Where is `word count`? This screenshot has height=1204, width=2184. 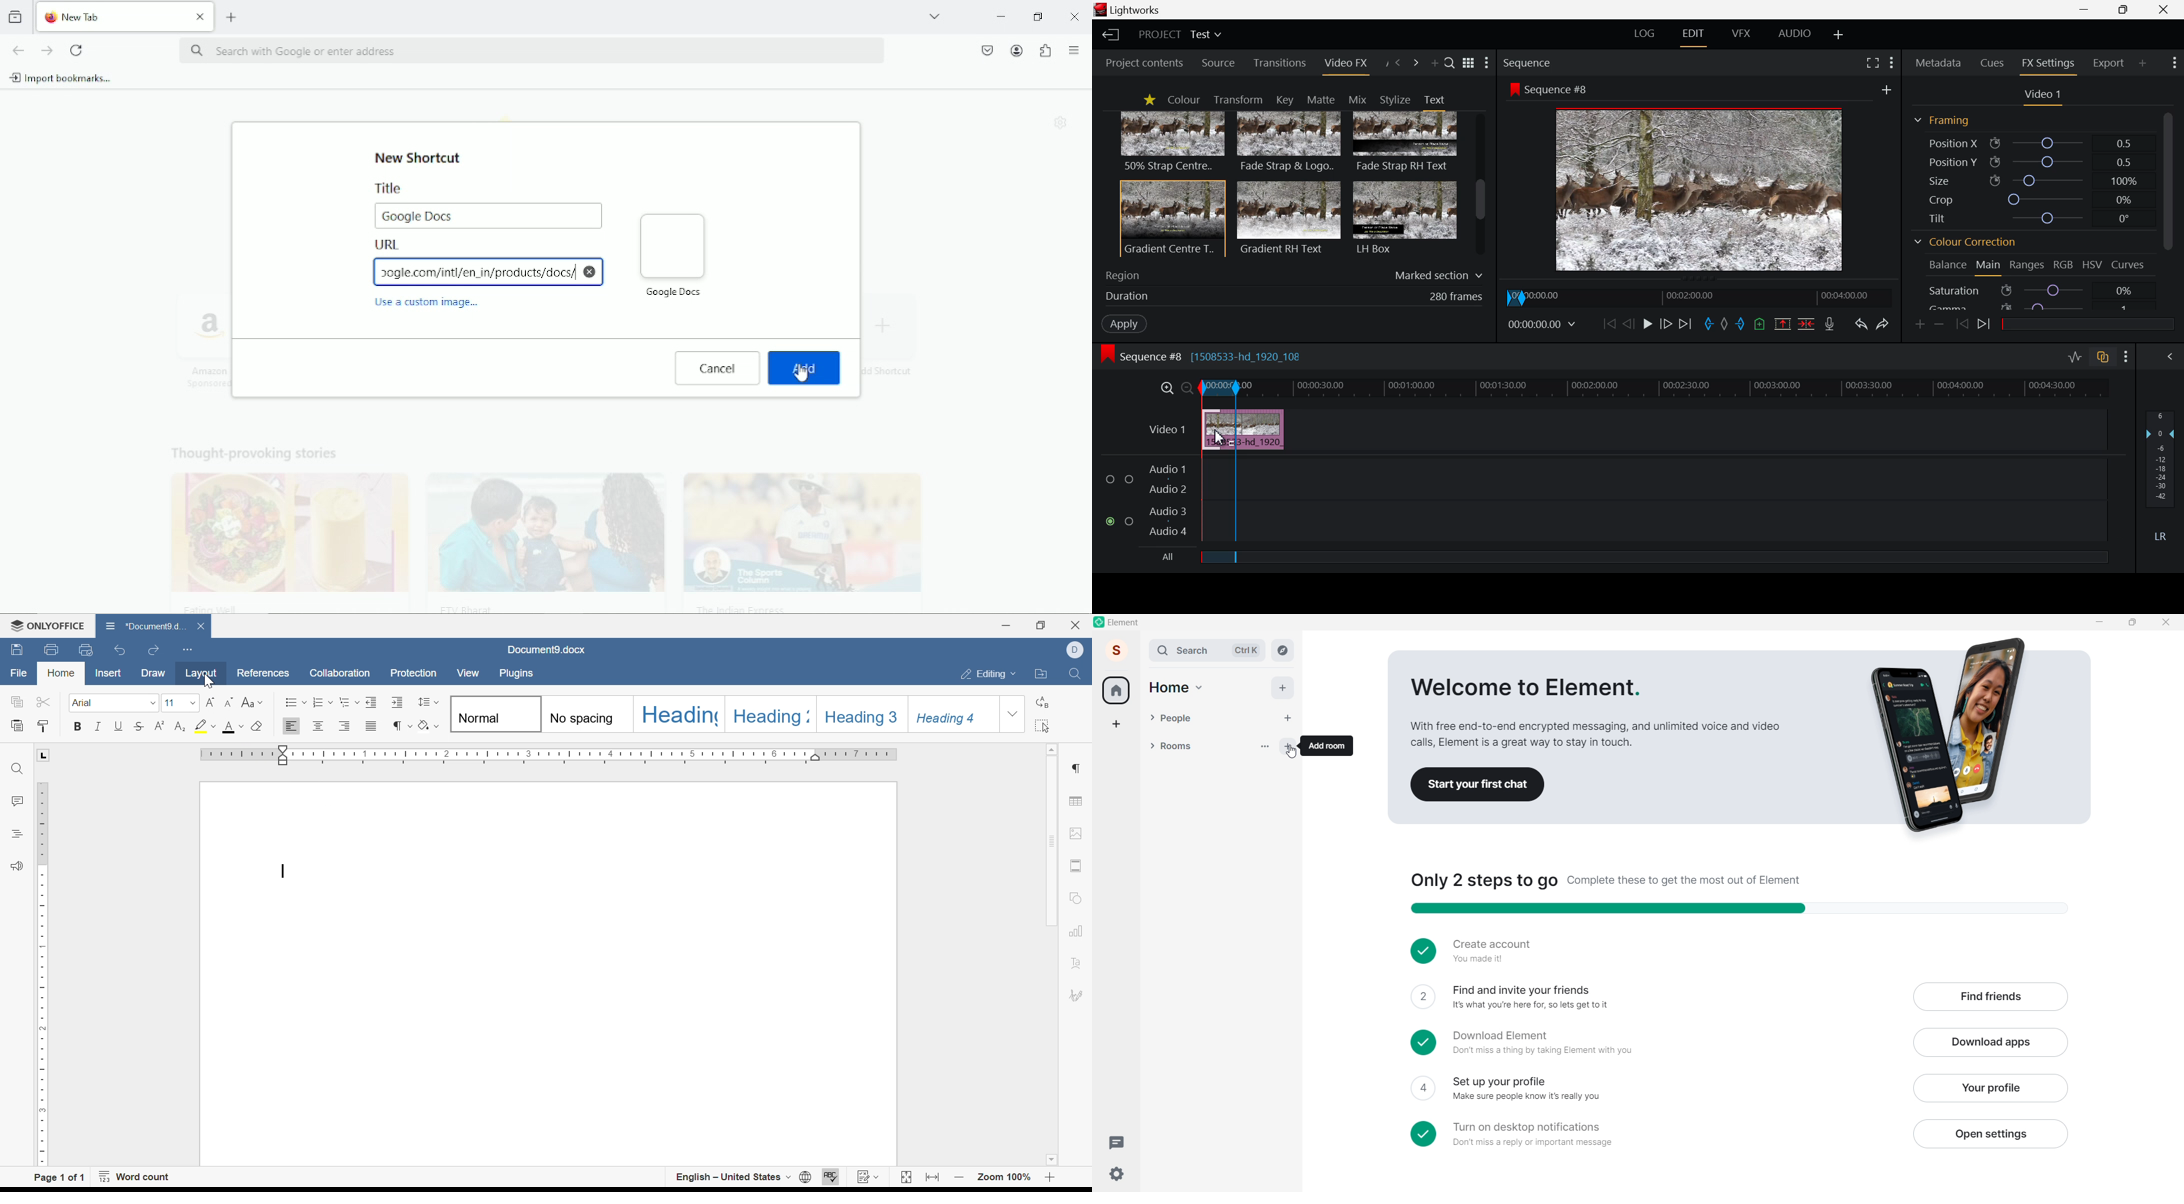
word count is located at coordinates (135, 1177).